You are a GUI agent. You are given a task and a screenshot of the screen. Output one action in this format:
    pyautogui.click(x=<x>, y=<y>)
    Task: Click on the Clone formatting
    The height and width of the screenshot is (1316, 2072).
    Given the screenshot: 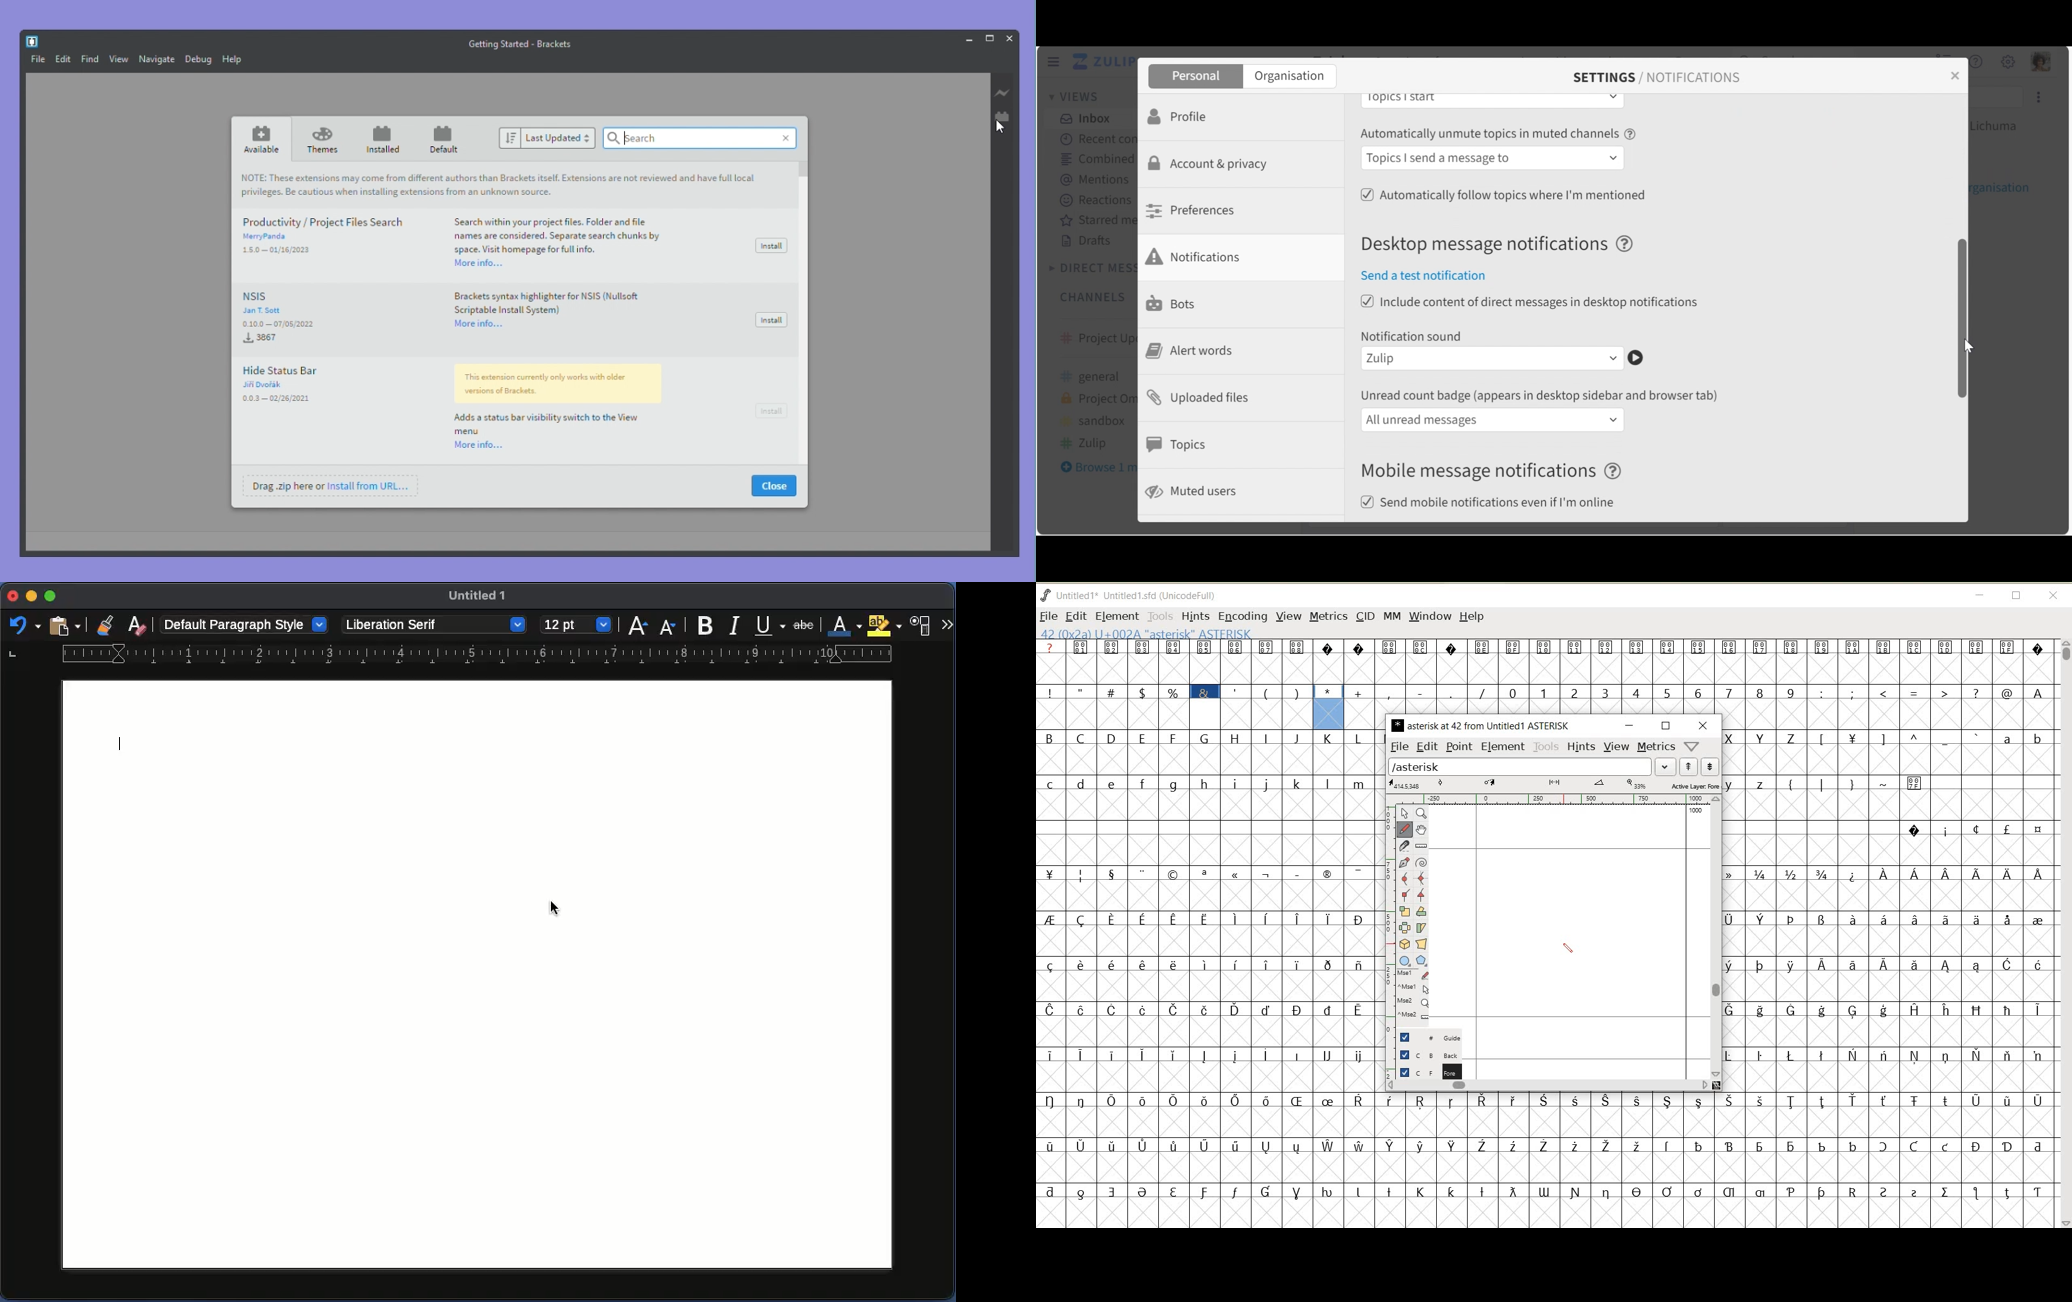 What is the action you would take?
    pyautogui.click(x=108, y=625)
    